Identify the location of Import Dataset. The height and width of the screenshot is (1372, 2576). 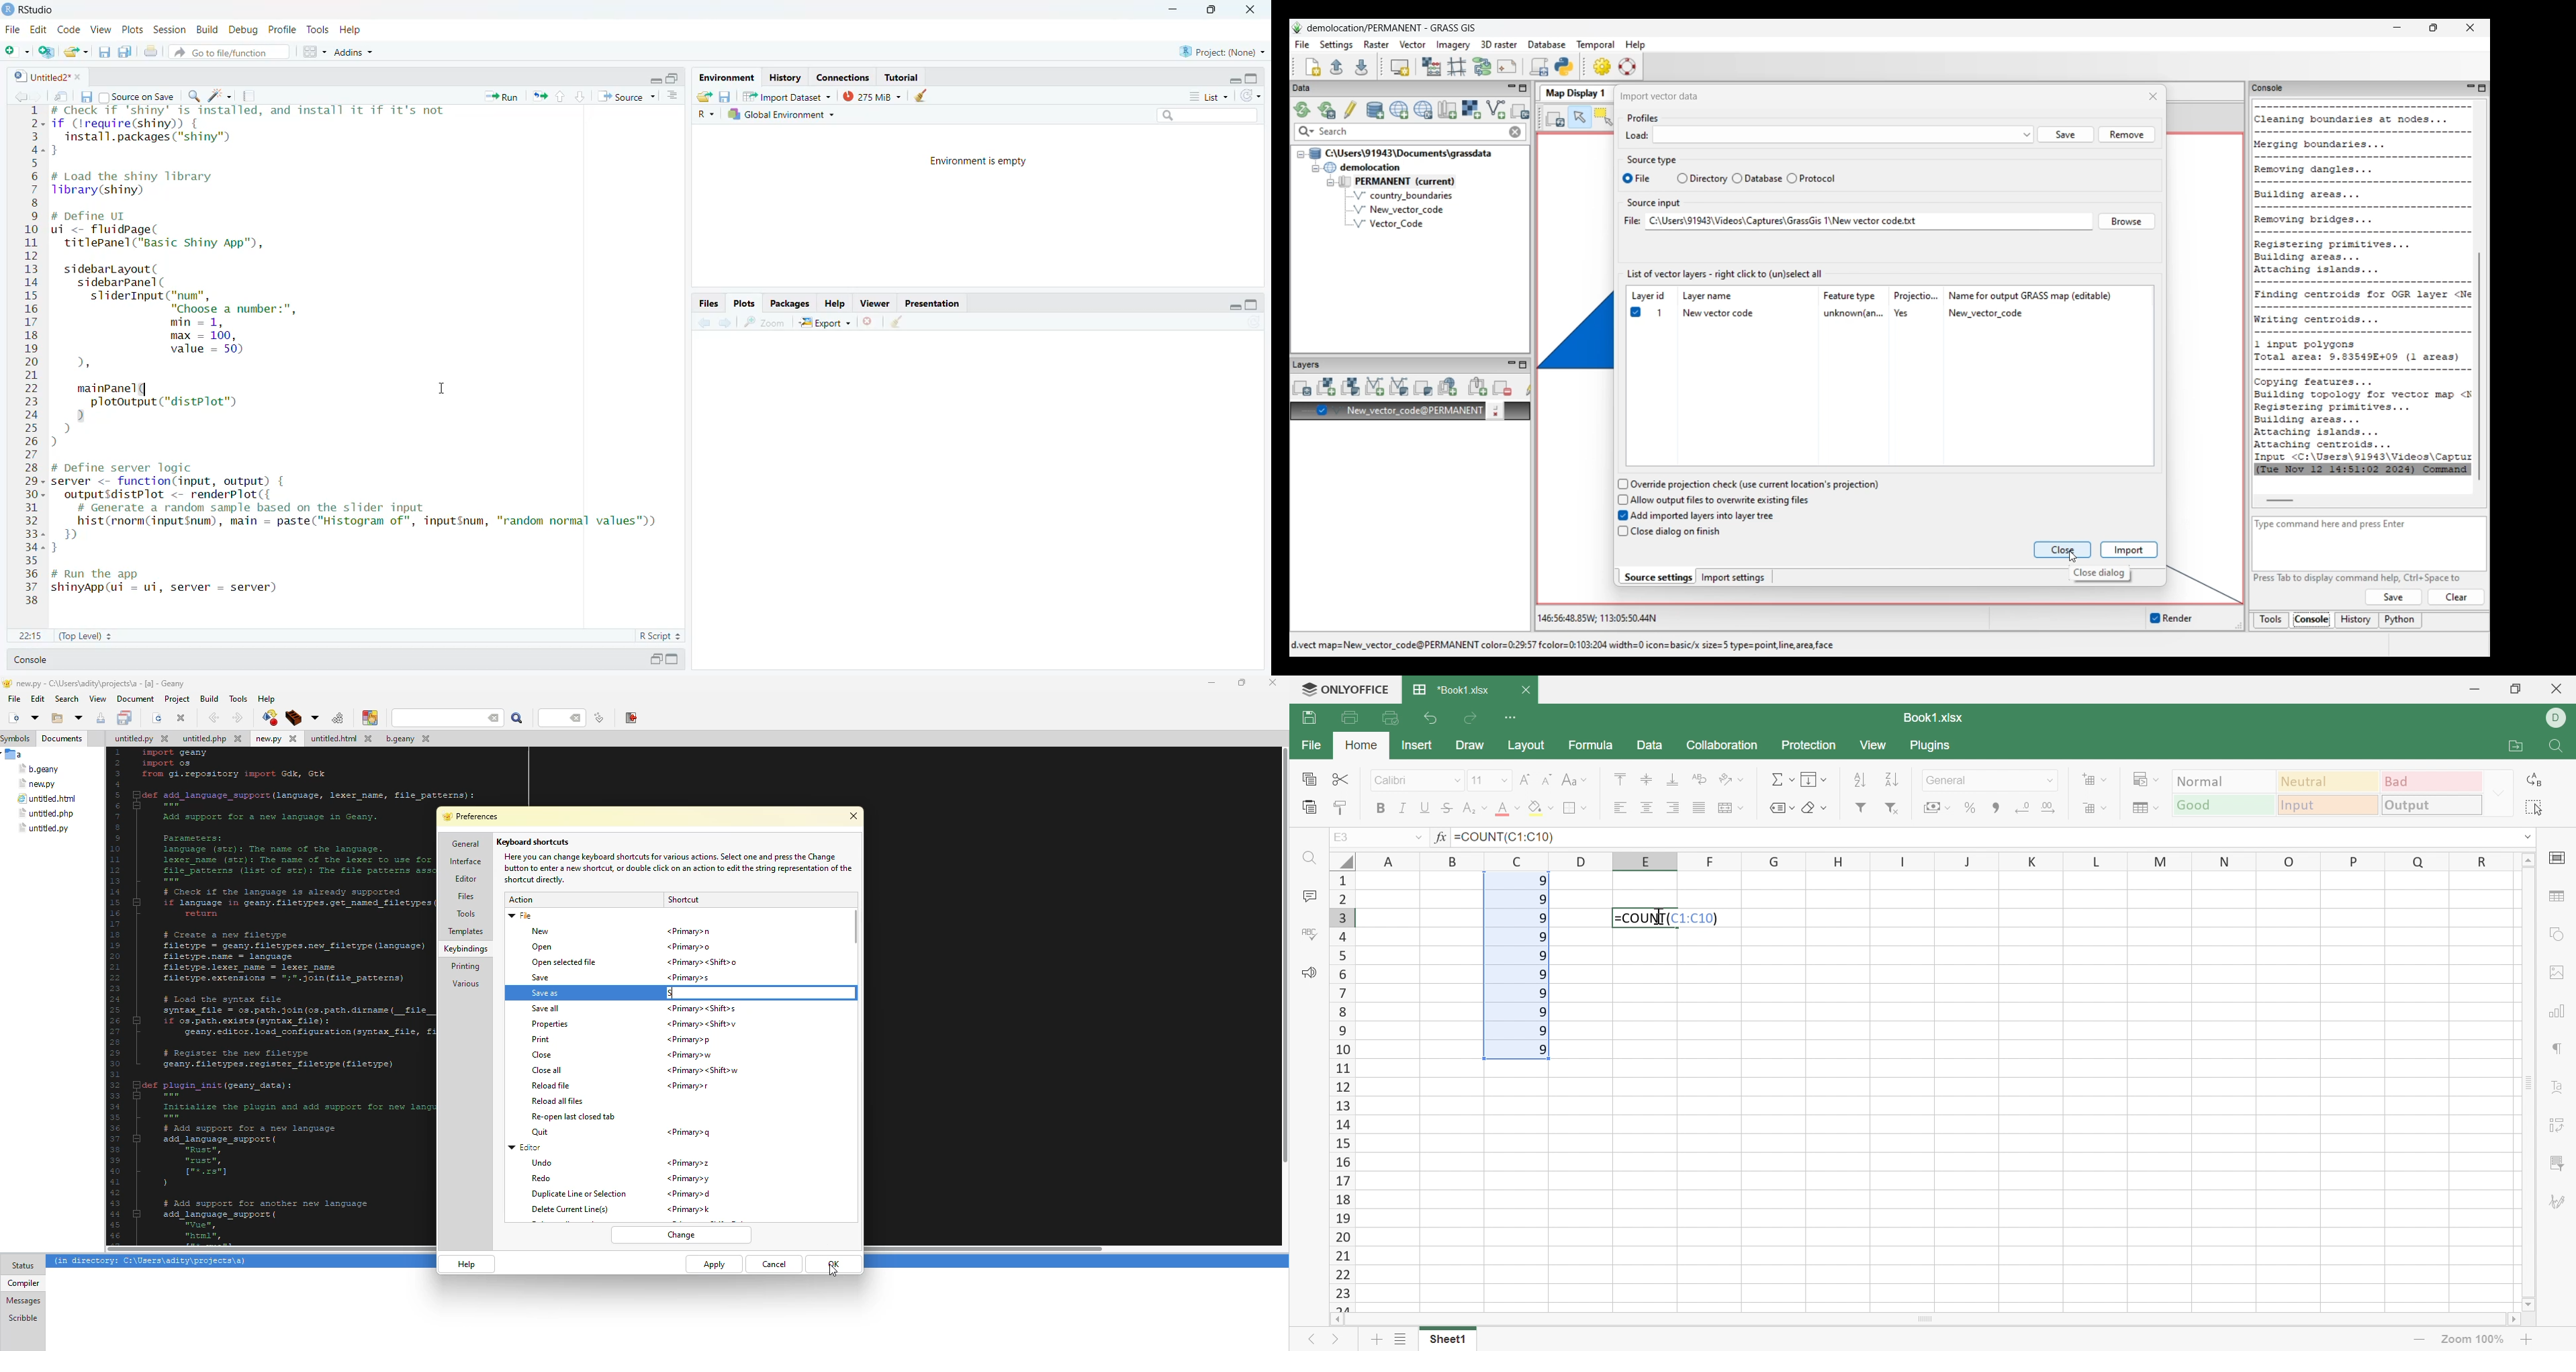
(788, 97).